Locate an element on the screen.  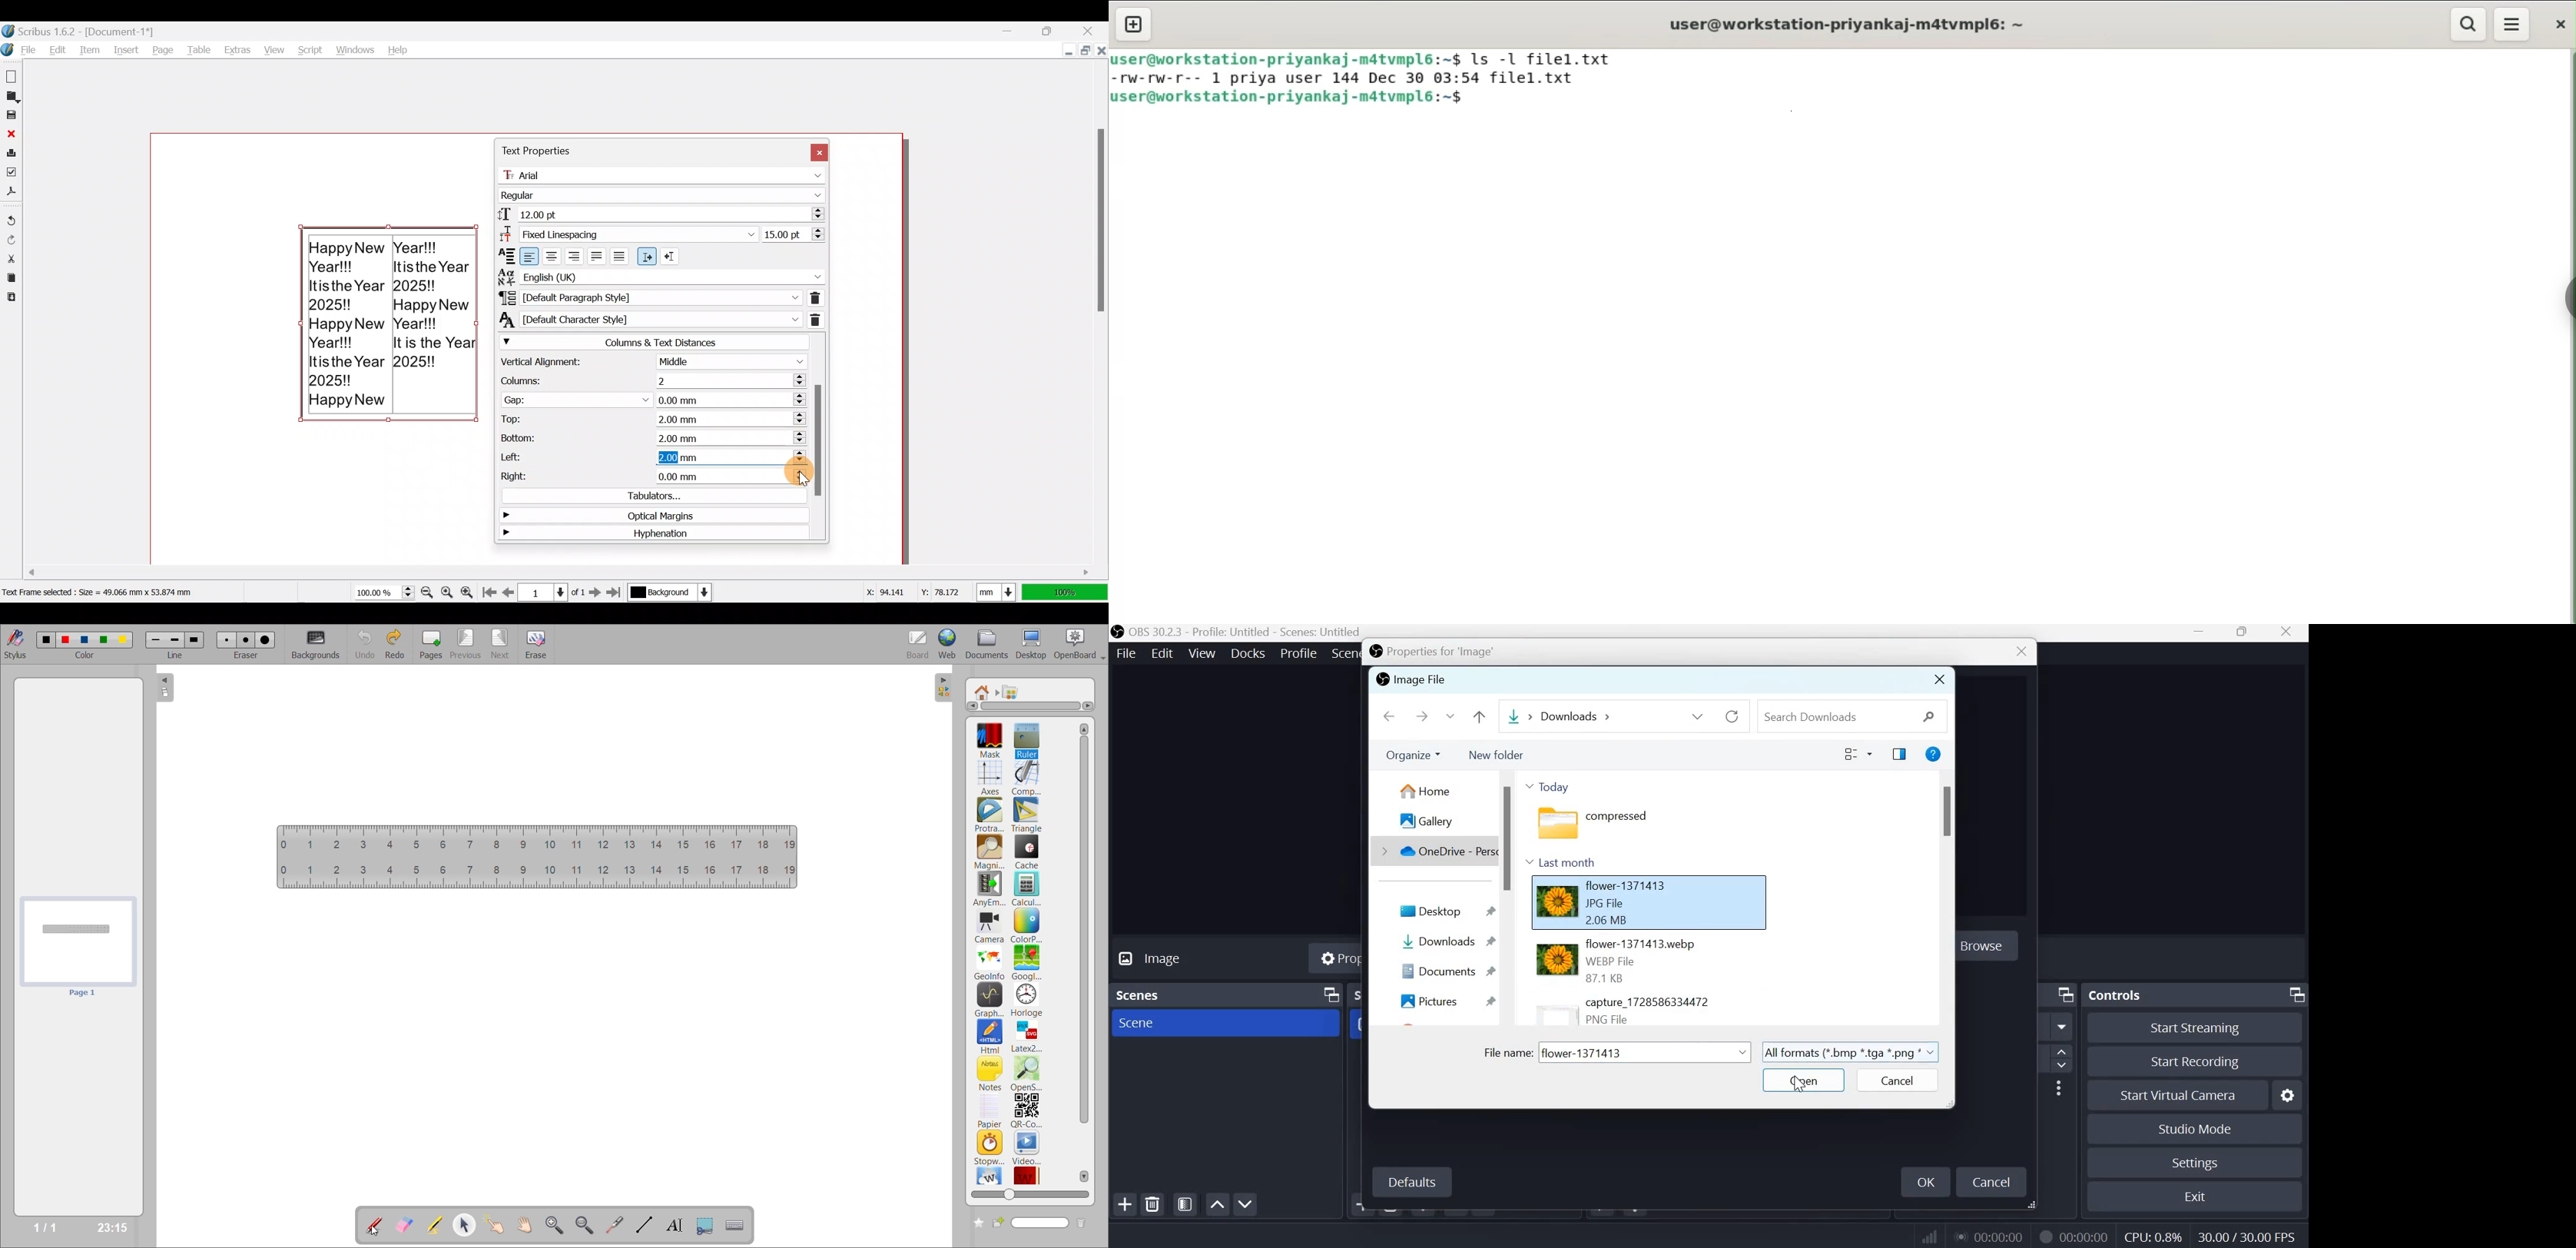
Move scene up is located at coordinates (1218, 1204).